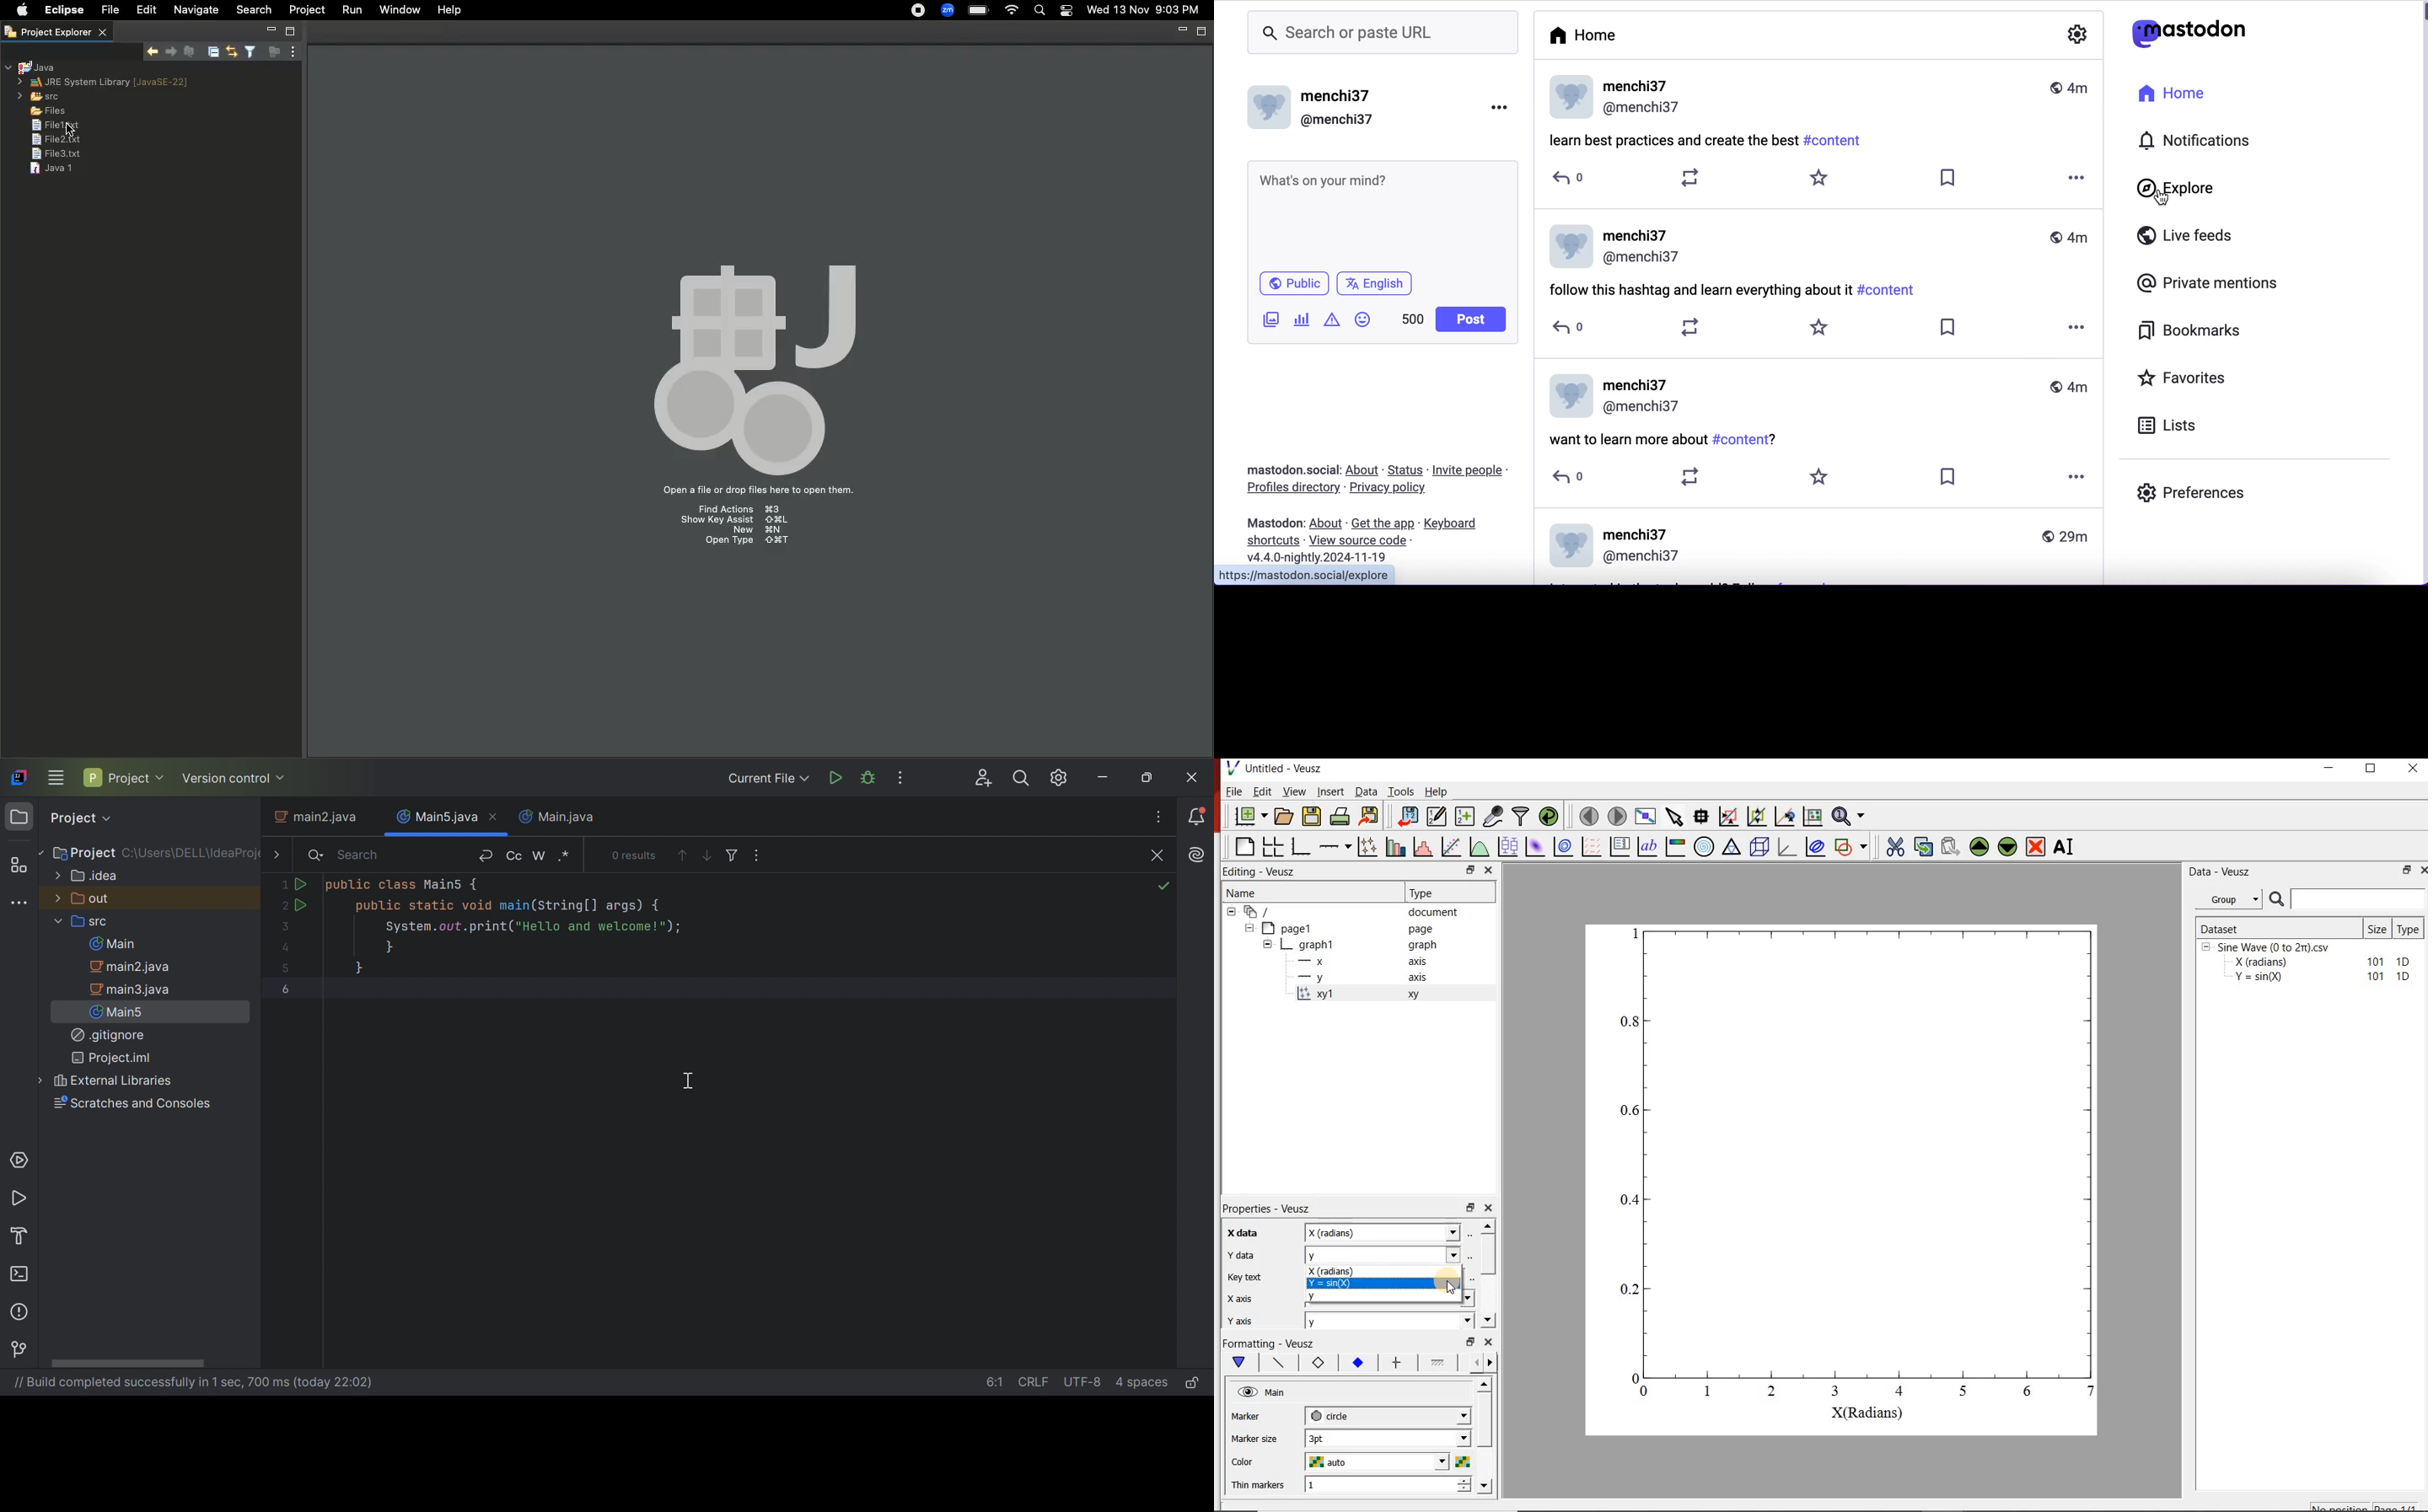 The height and width of the screenshot is (1512, 2436). Describe the element at coordinates (437, 815) in the screenshot. I see `Main5.java` at that location.